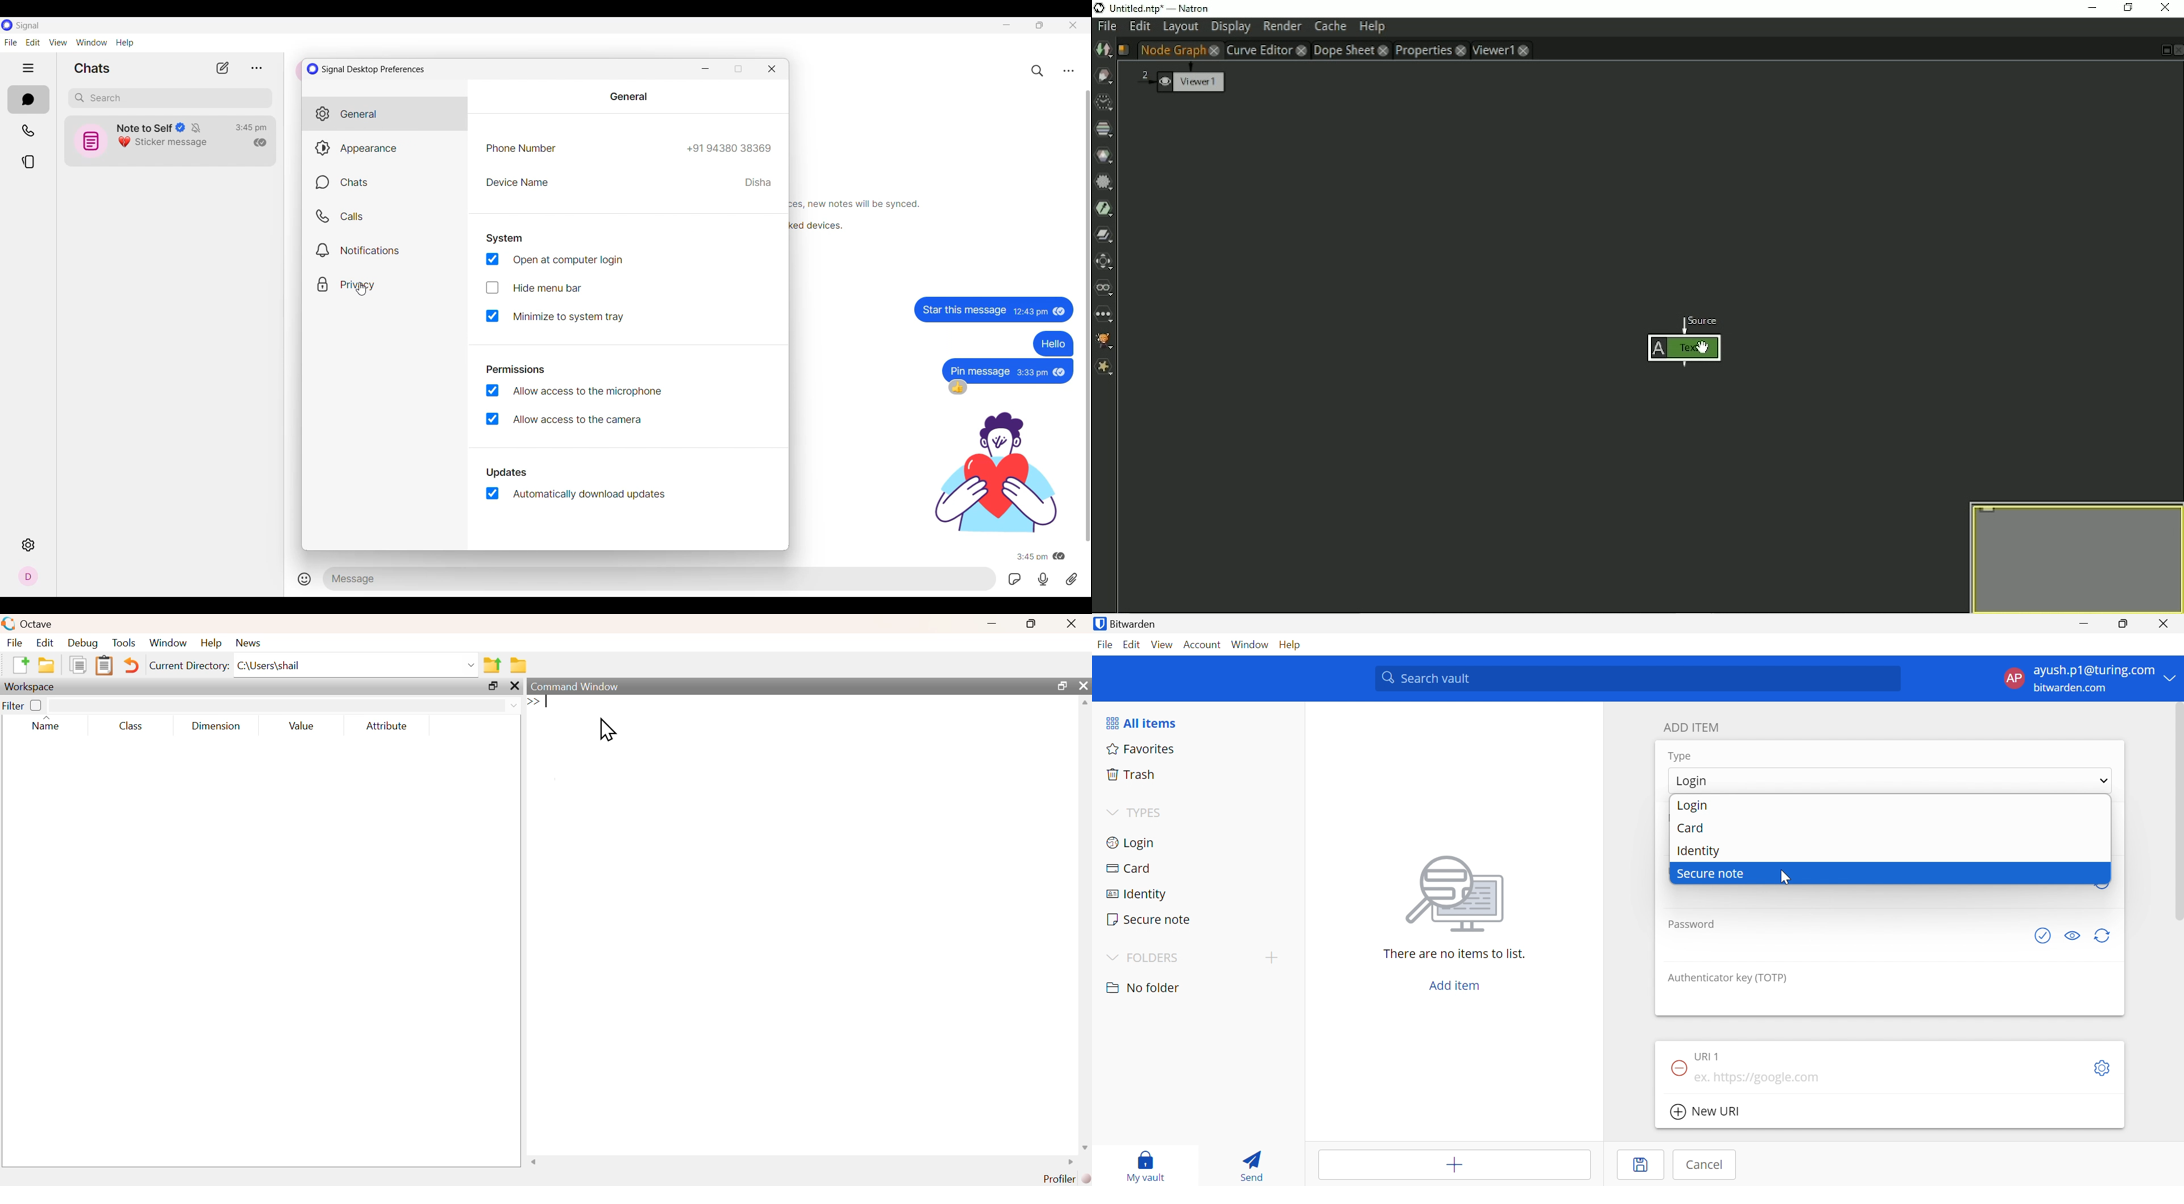 This screenshot has width=2184, height=1204. I want to click on Login, so click(1889, 805).